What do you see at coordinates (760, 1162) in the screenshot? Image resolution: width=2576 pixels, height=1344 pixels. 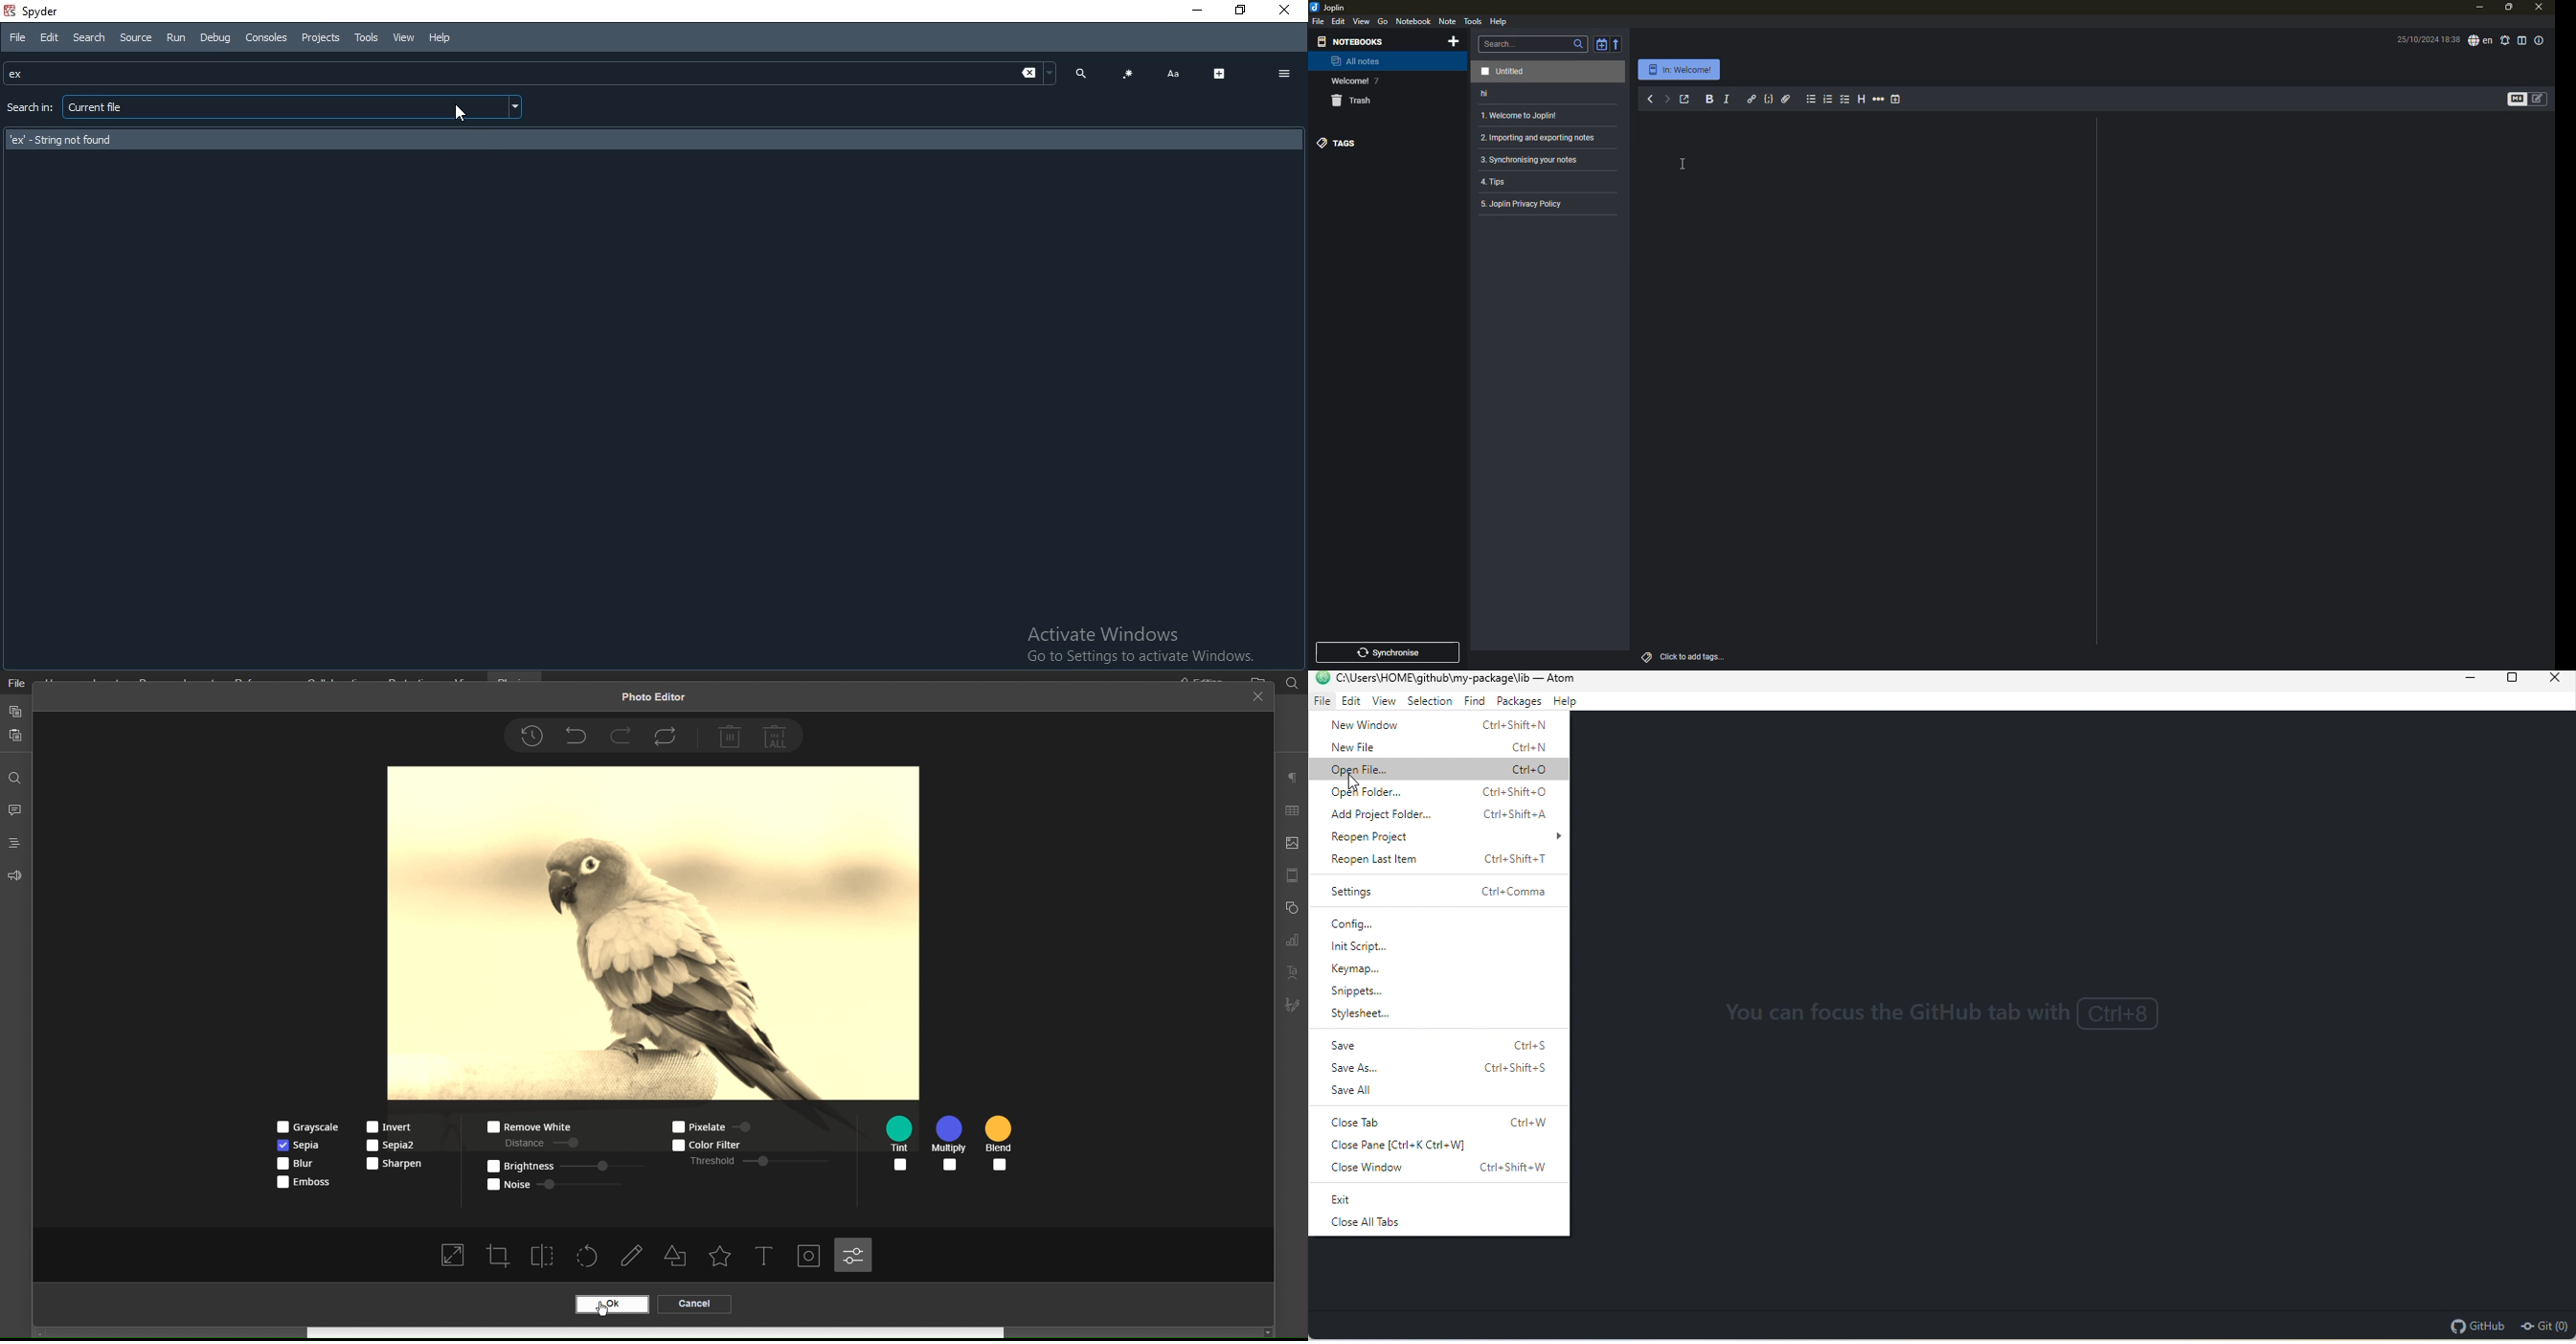 I see `Threshold` at bounding box center [760, 1162].